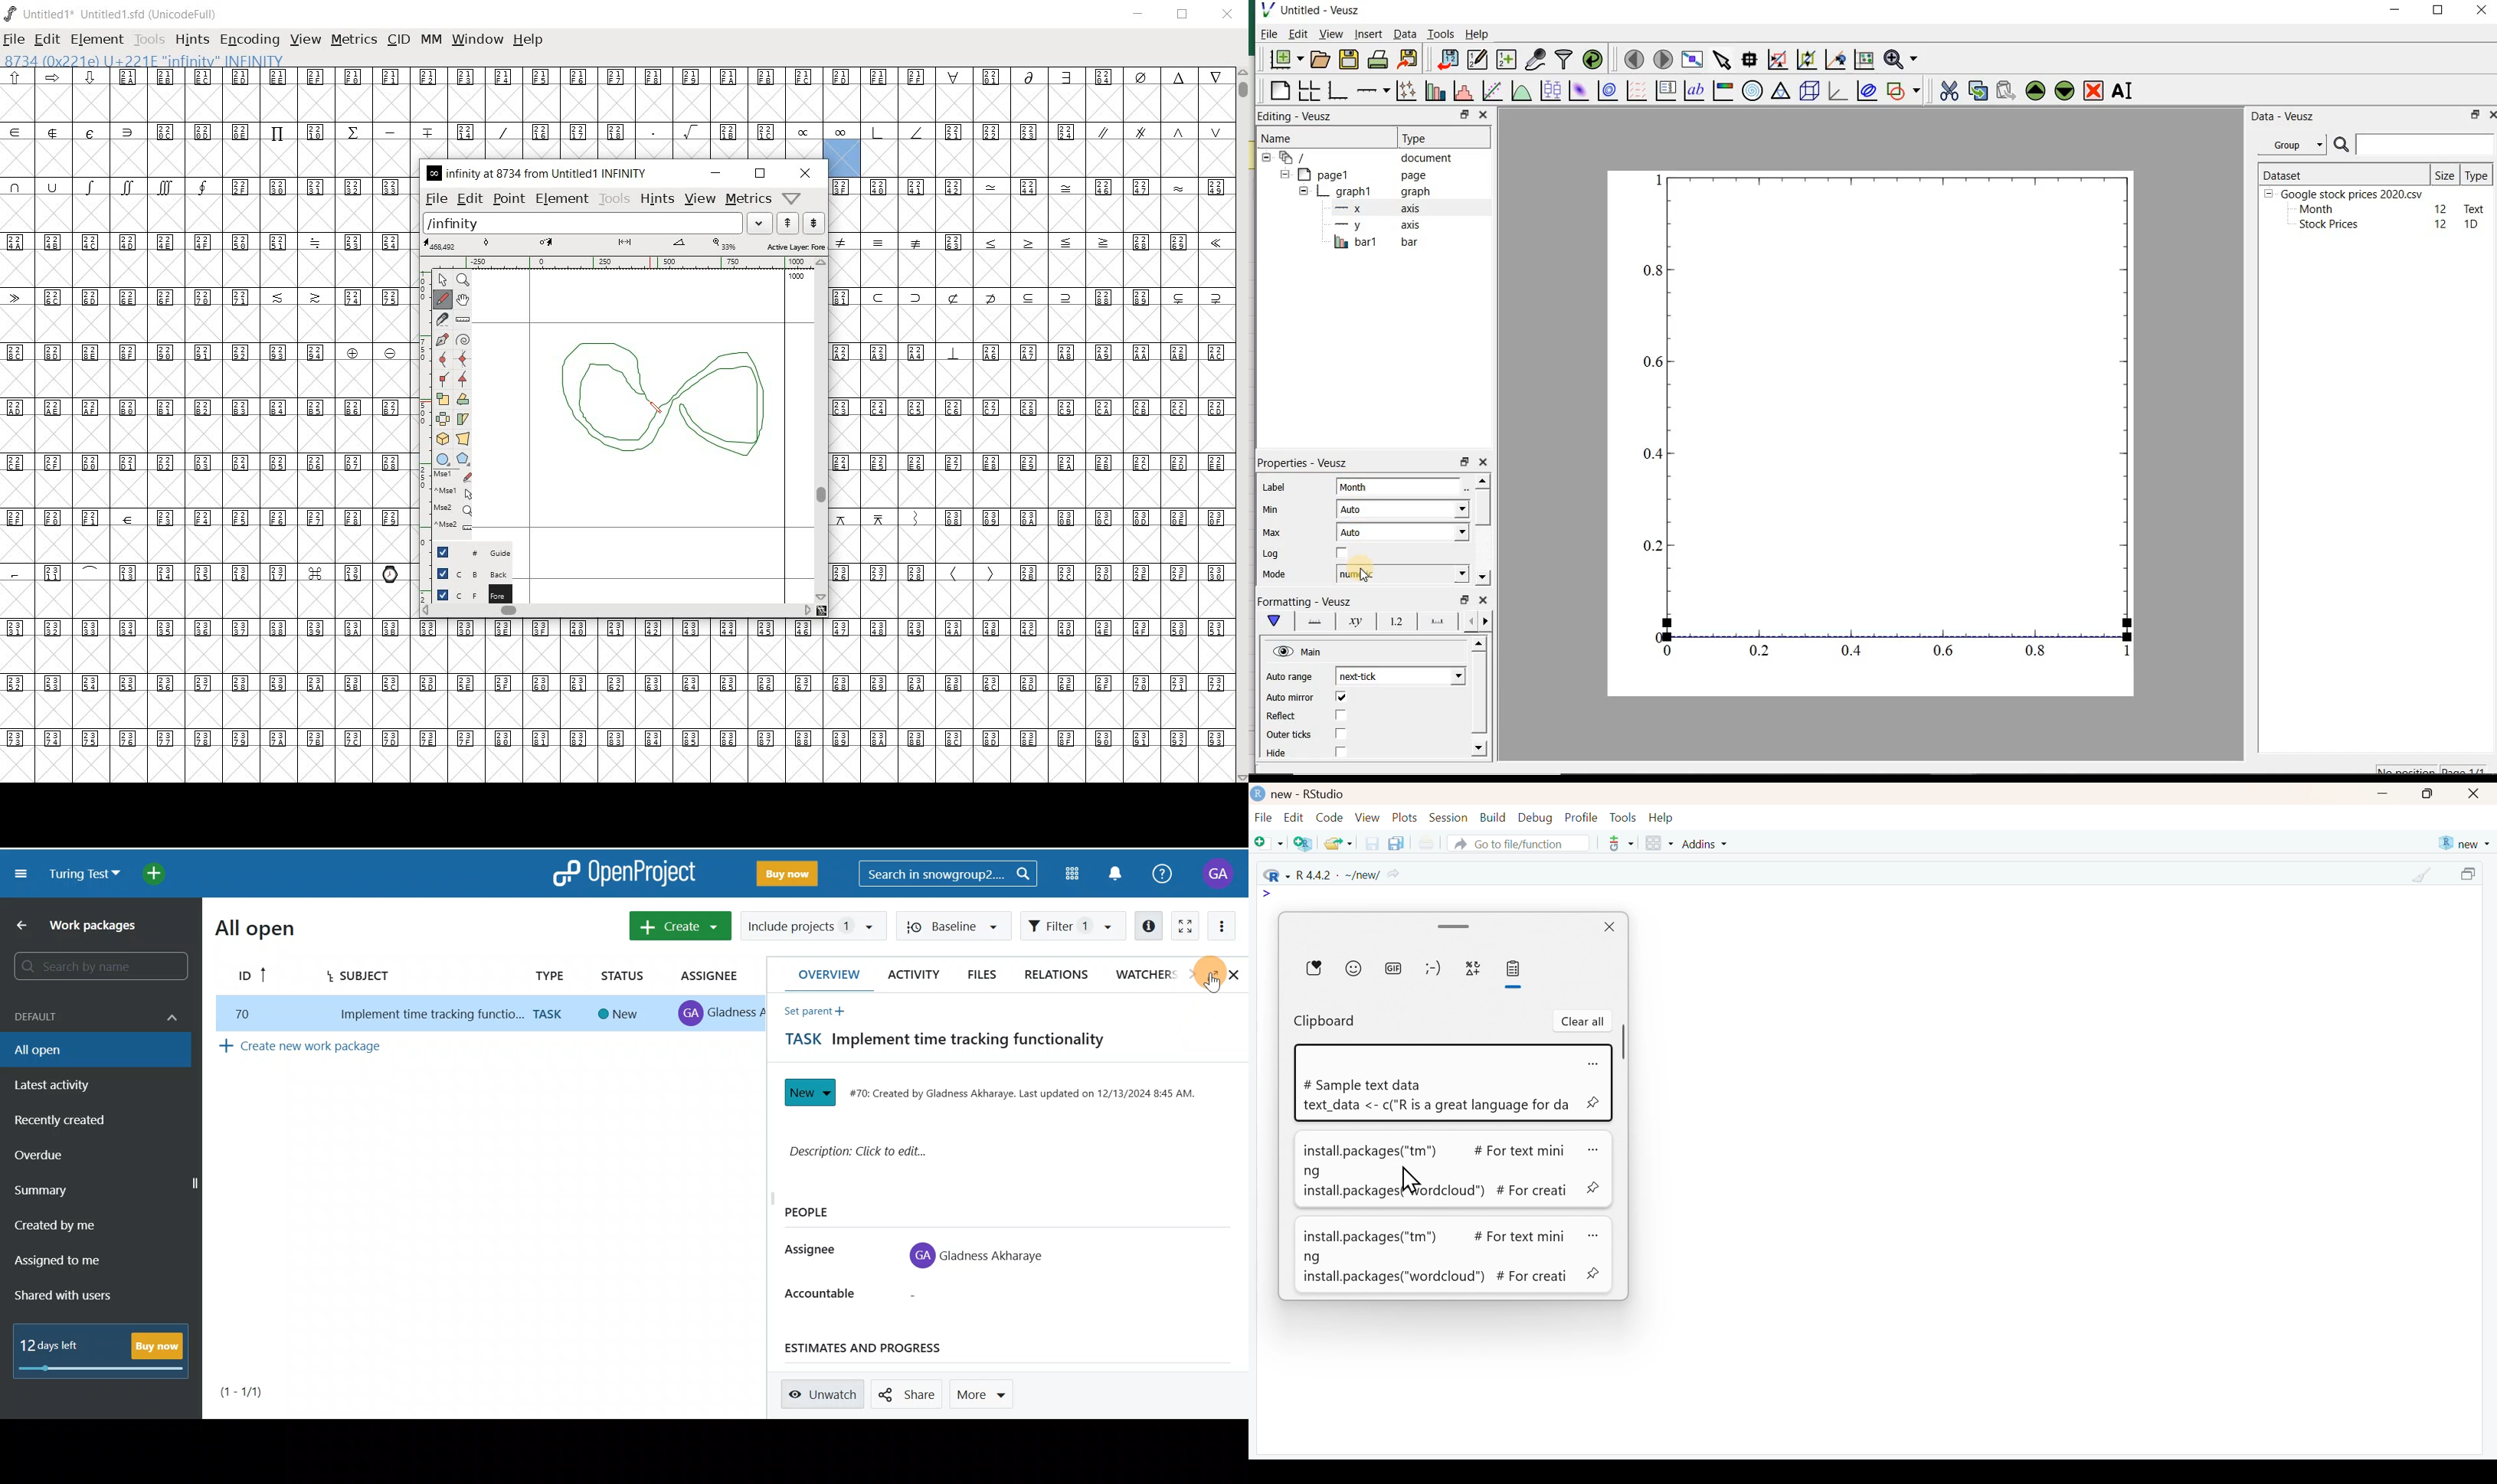 Image resolution: width=2520 pixels, height=1484 pixels. I want to click on Save all the open documents, so click(1395, 843).